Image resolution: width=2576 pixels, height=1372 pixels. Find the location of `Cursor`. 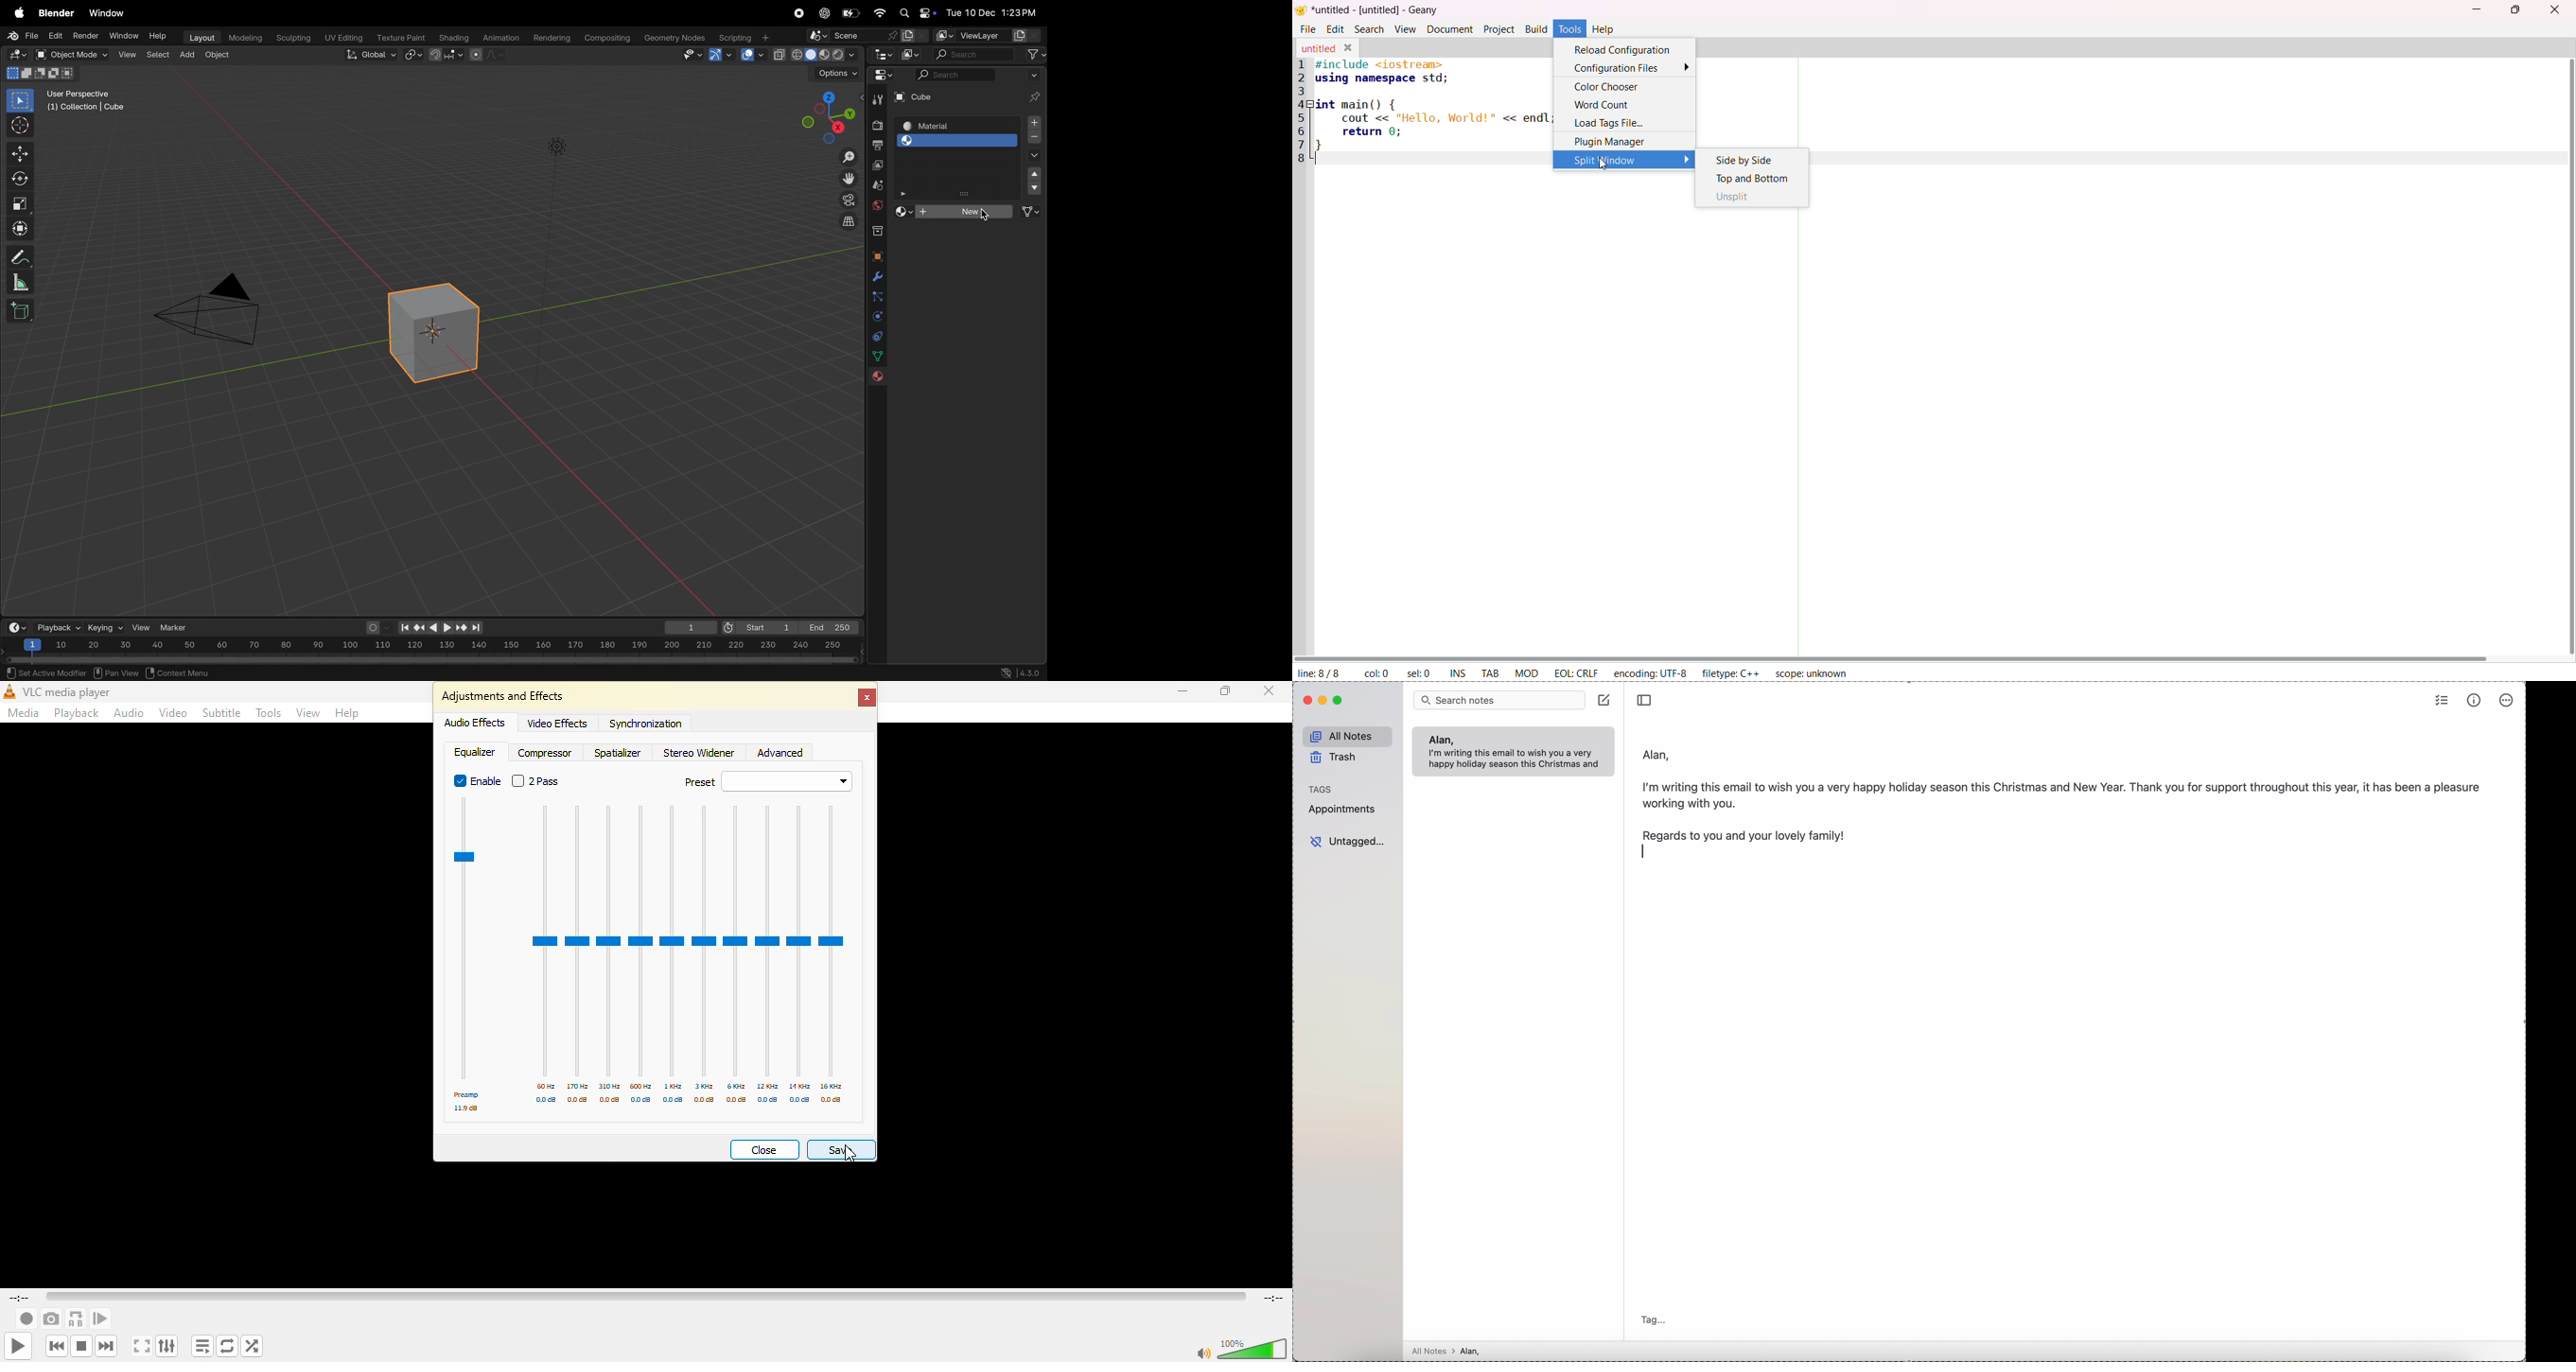

Cursor is located at coordinates (845, 1151).